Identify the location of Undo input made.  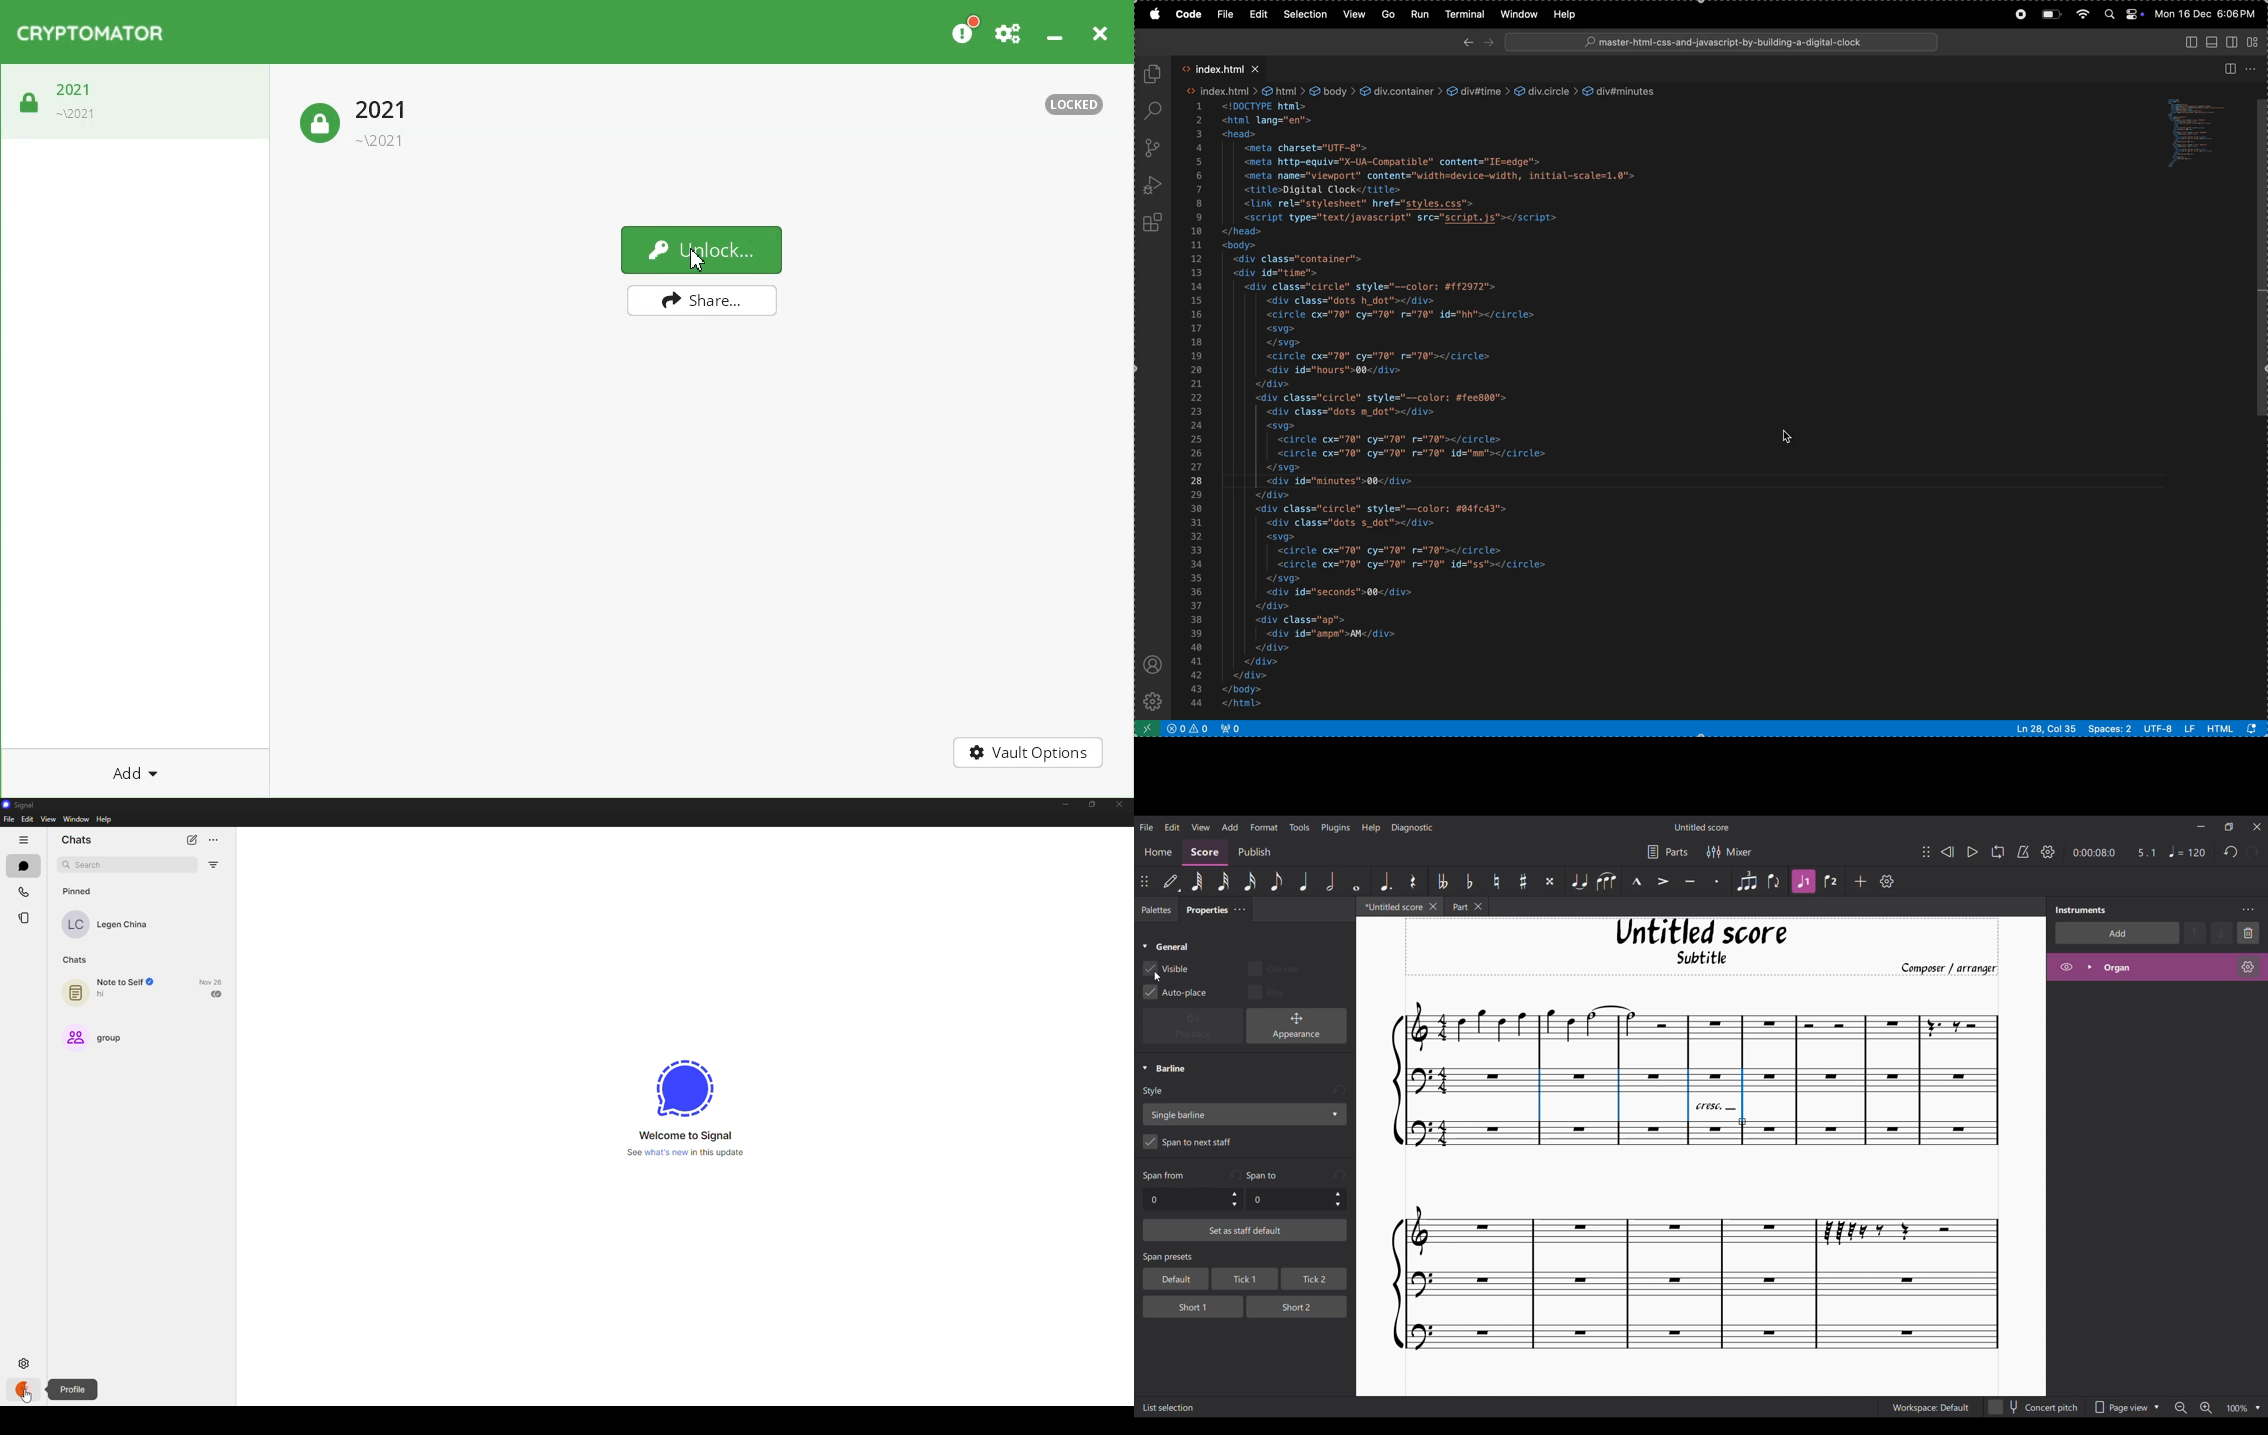
(1339, 1091).